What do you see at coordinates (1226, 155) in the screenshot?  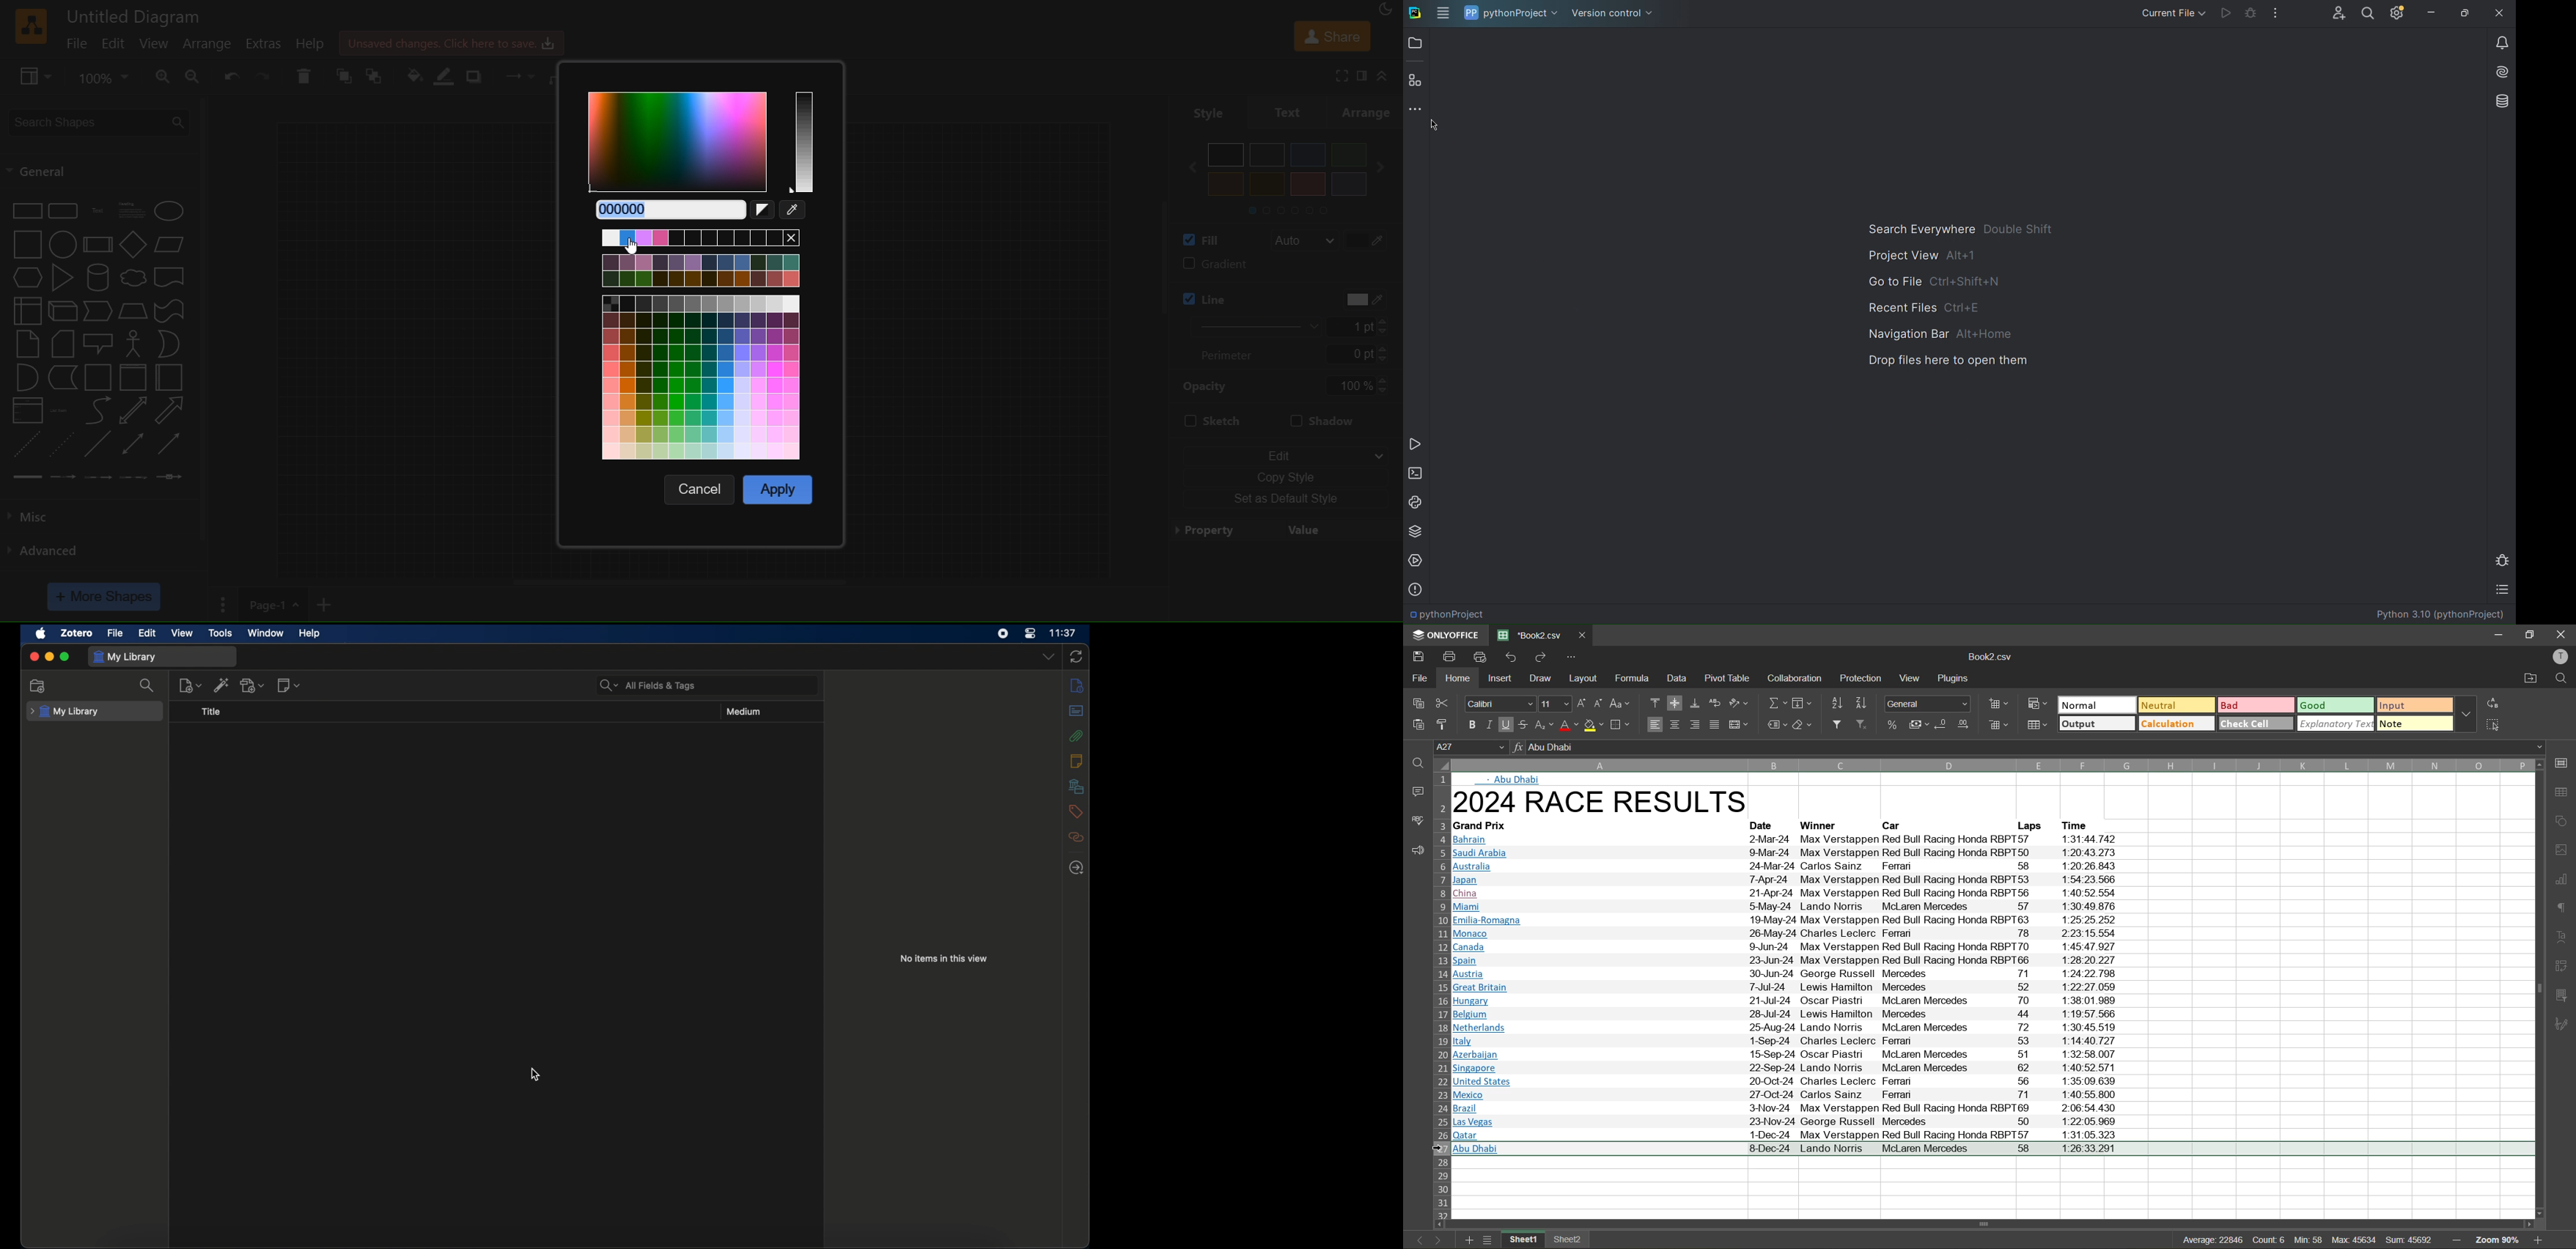 I see `black color` at bounding box center [1226, 155].